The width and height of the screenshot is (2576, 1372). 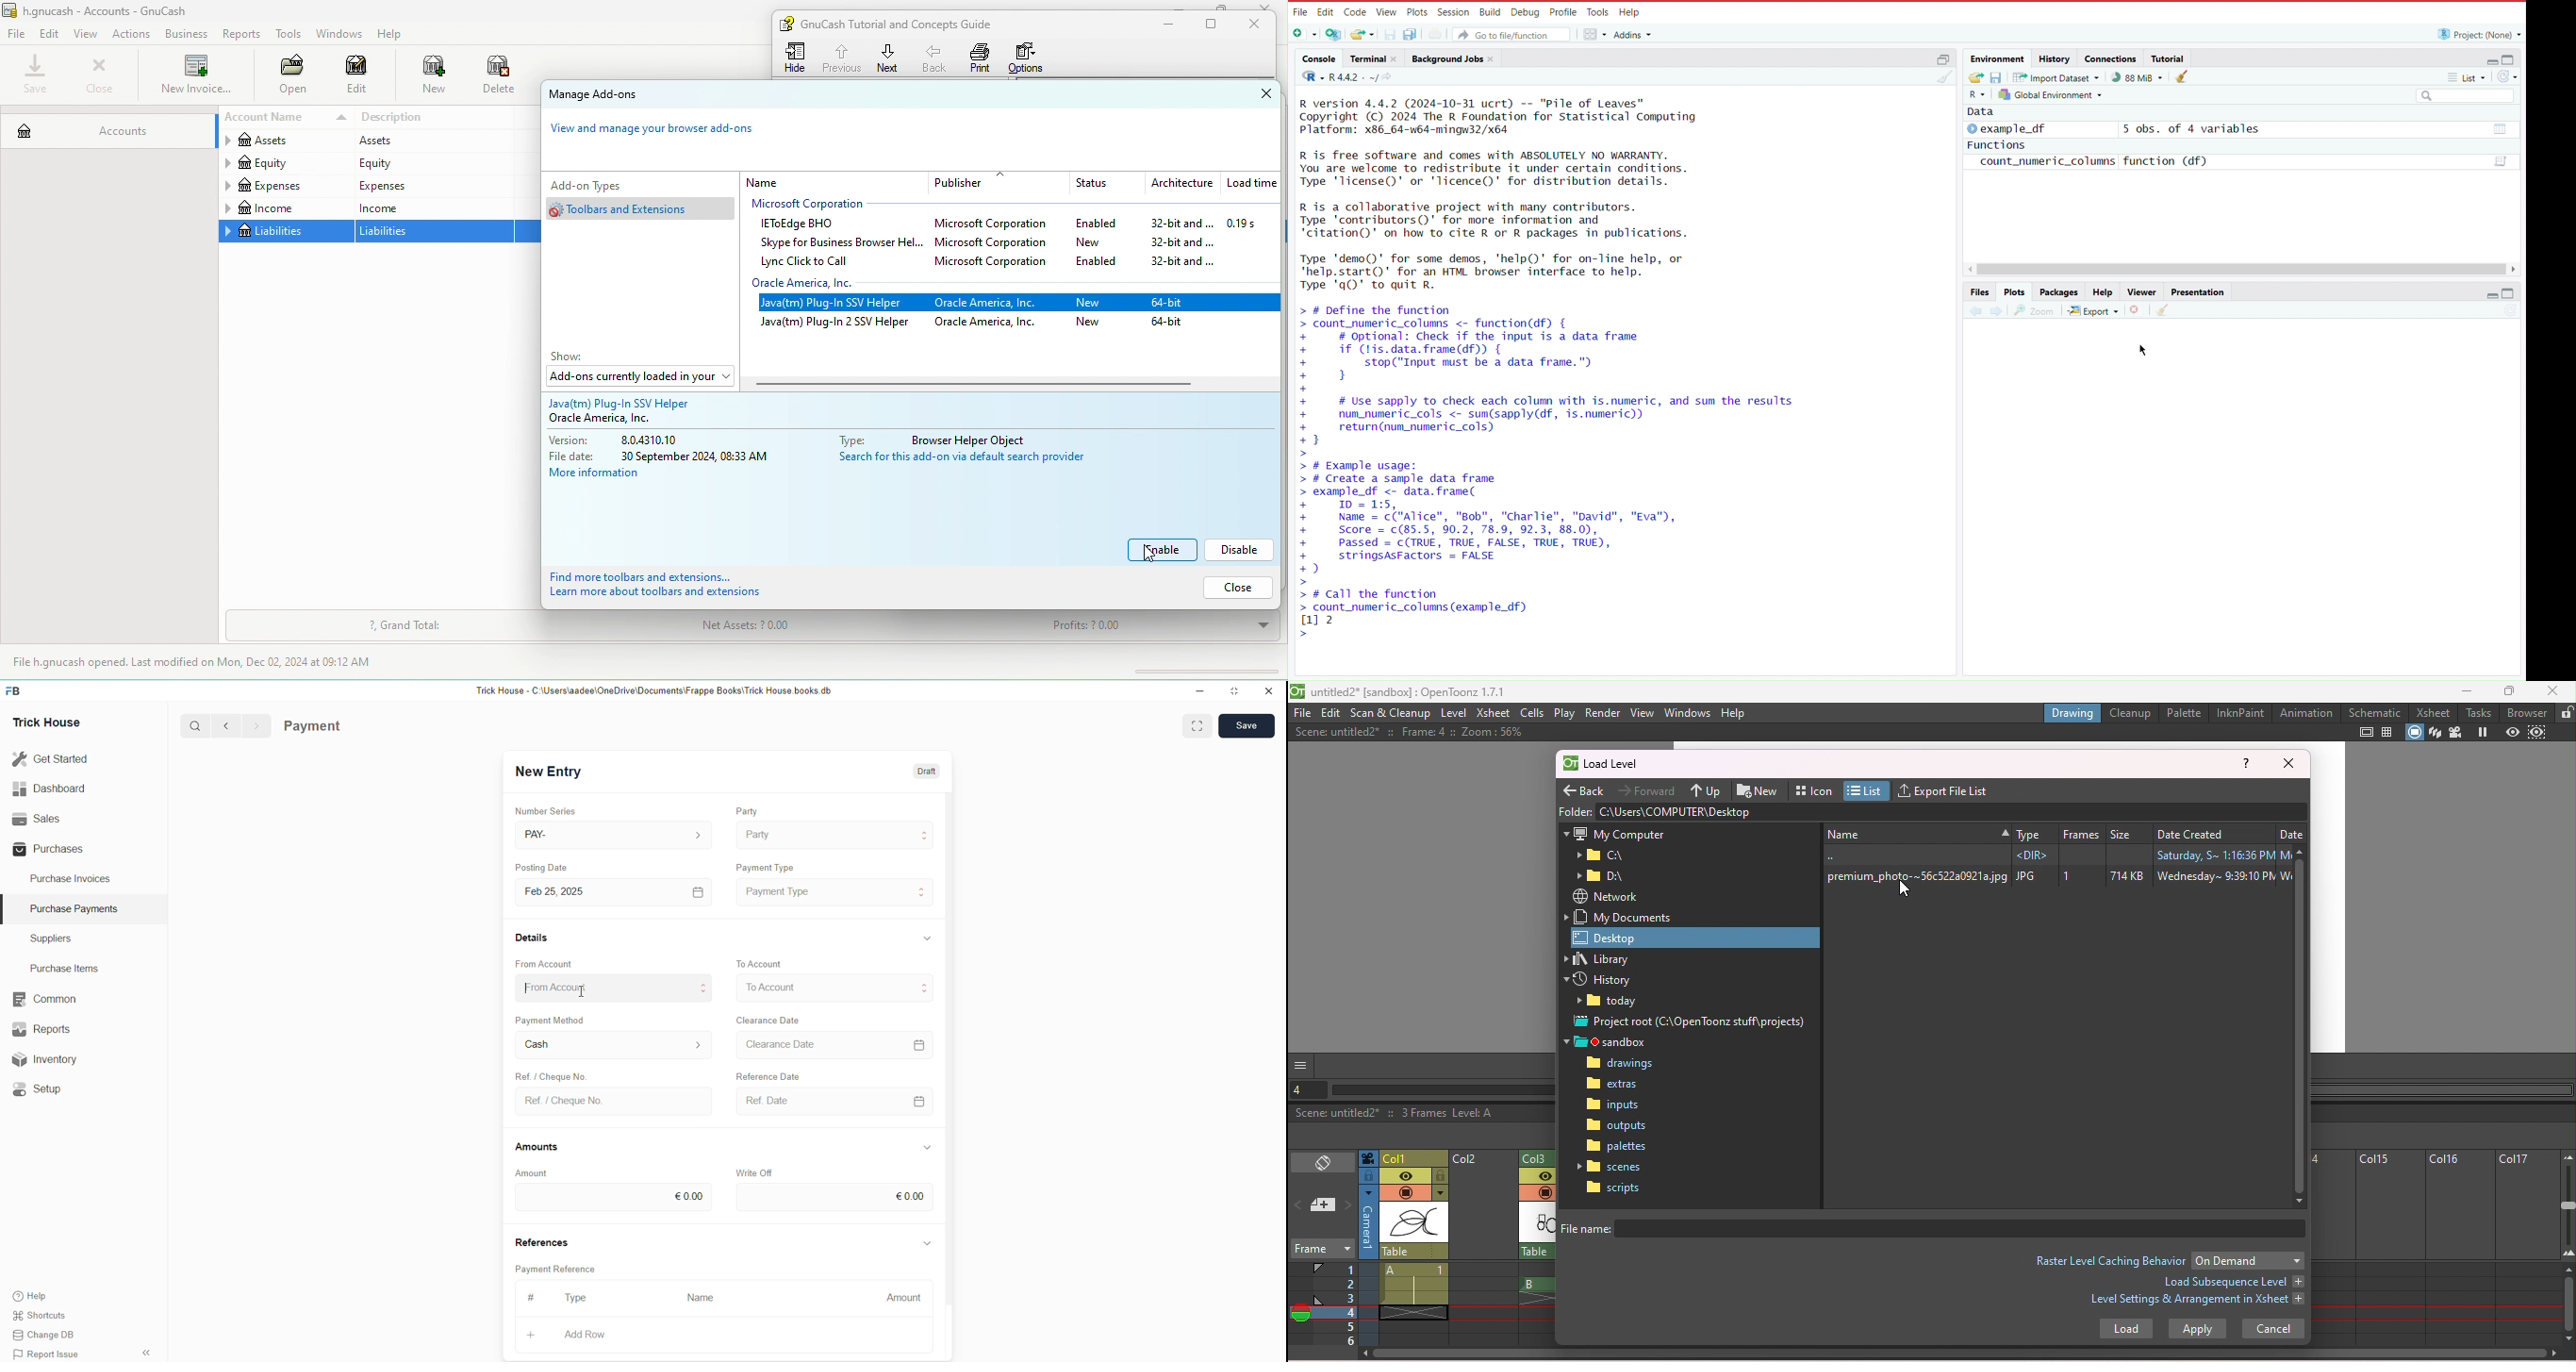 What do you see at coordinates (1391, 77) in the screenshot?
I see `View the current working directory` at bounding box center [1391, 77].